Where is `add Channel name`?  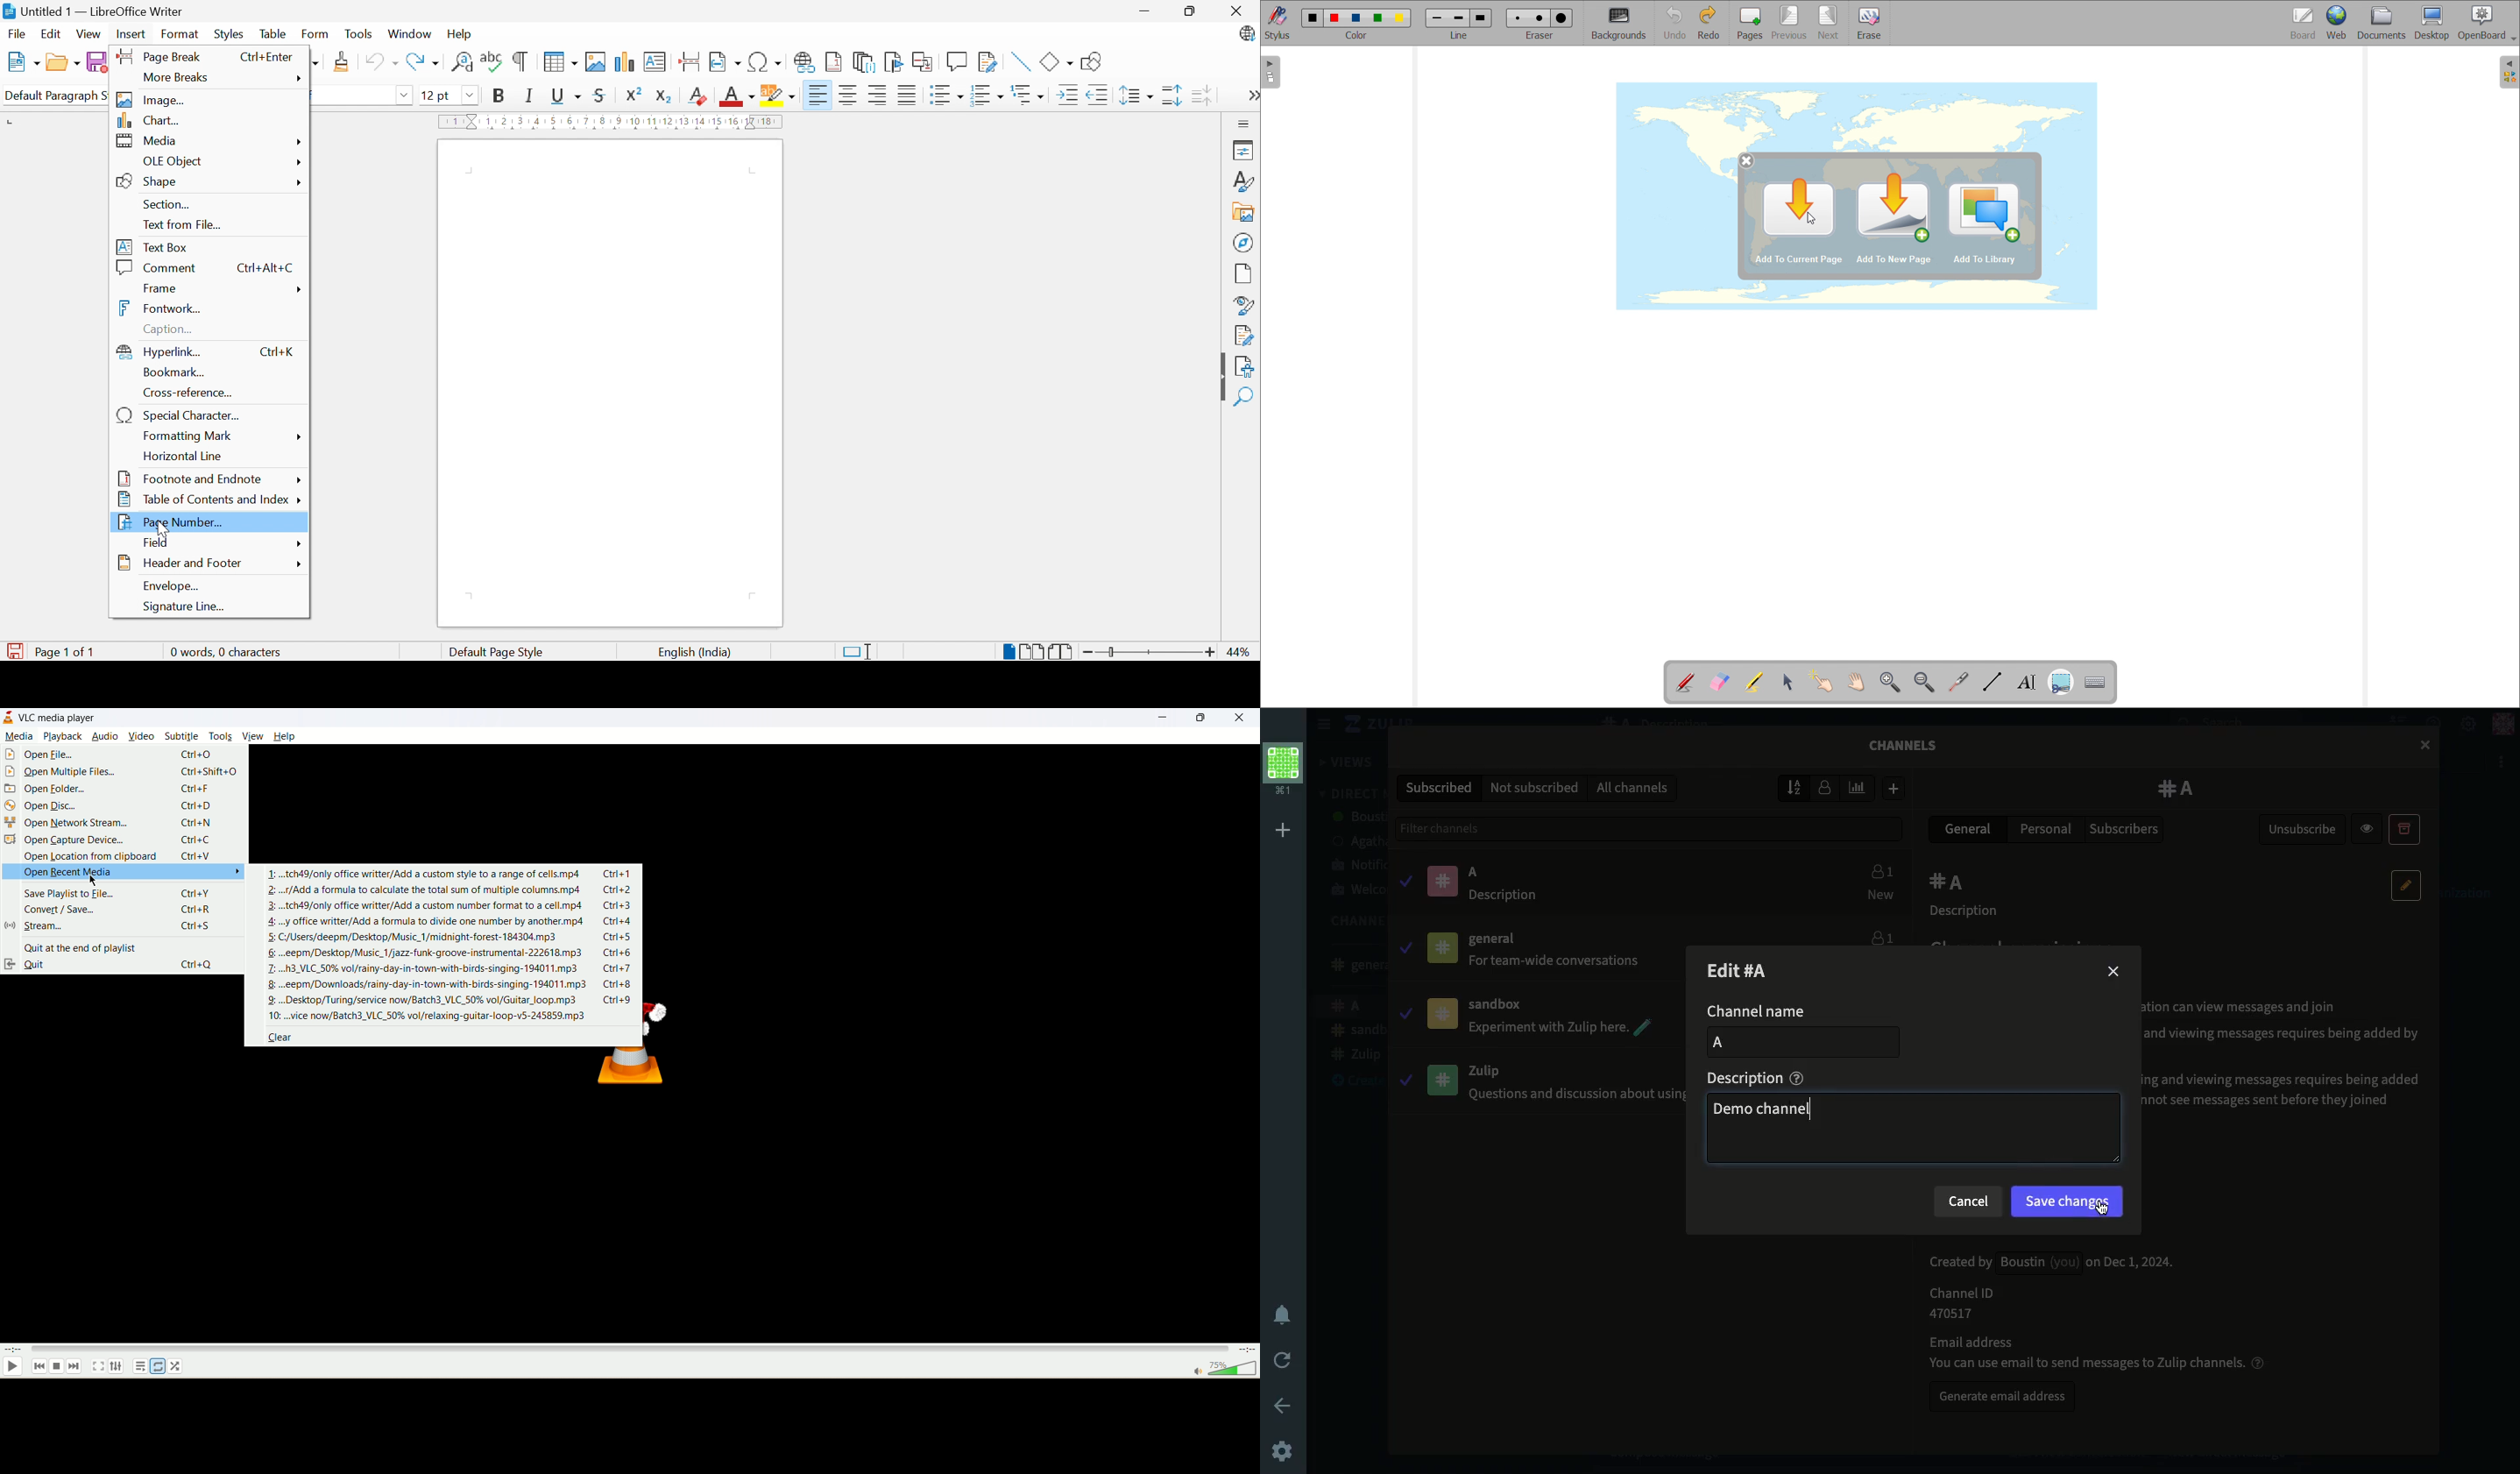 add Channel name is located at coordinates (1799, 1044).